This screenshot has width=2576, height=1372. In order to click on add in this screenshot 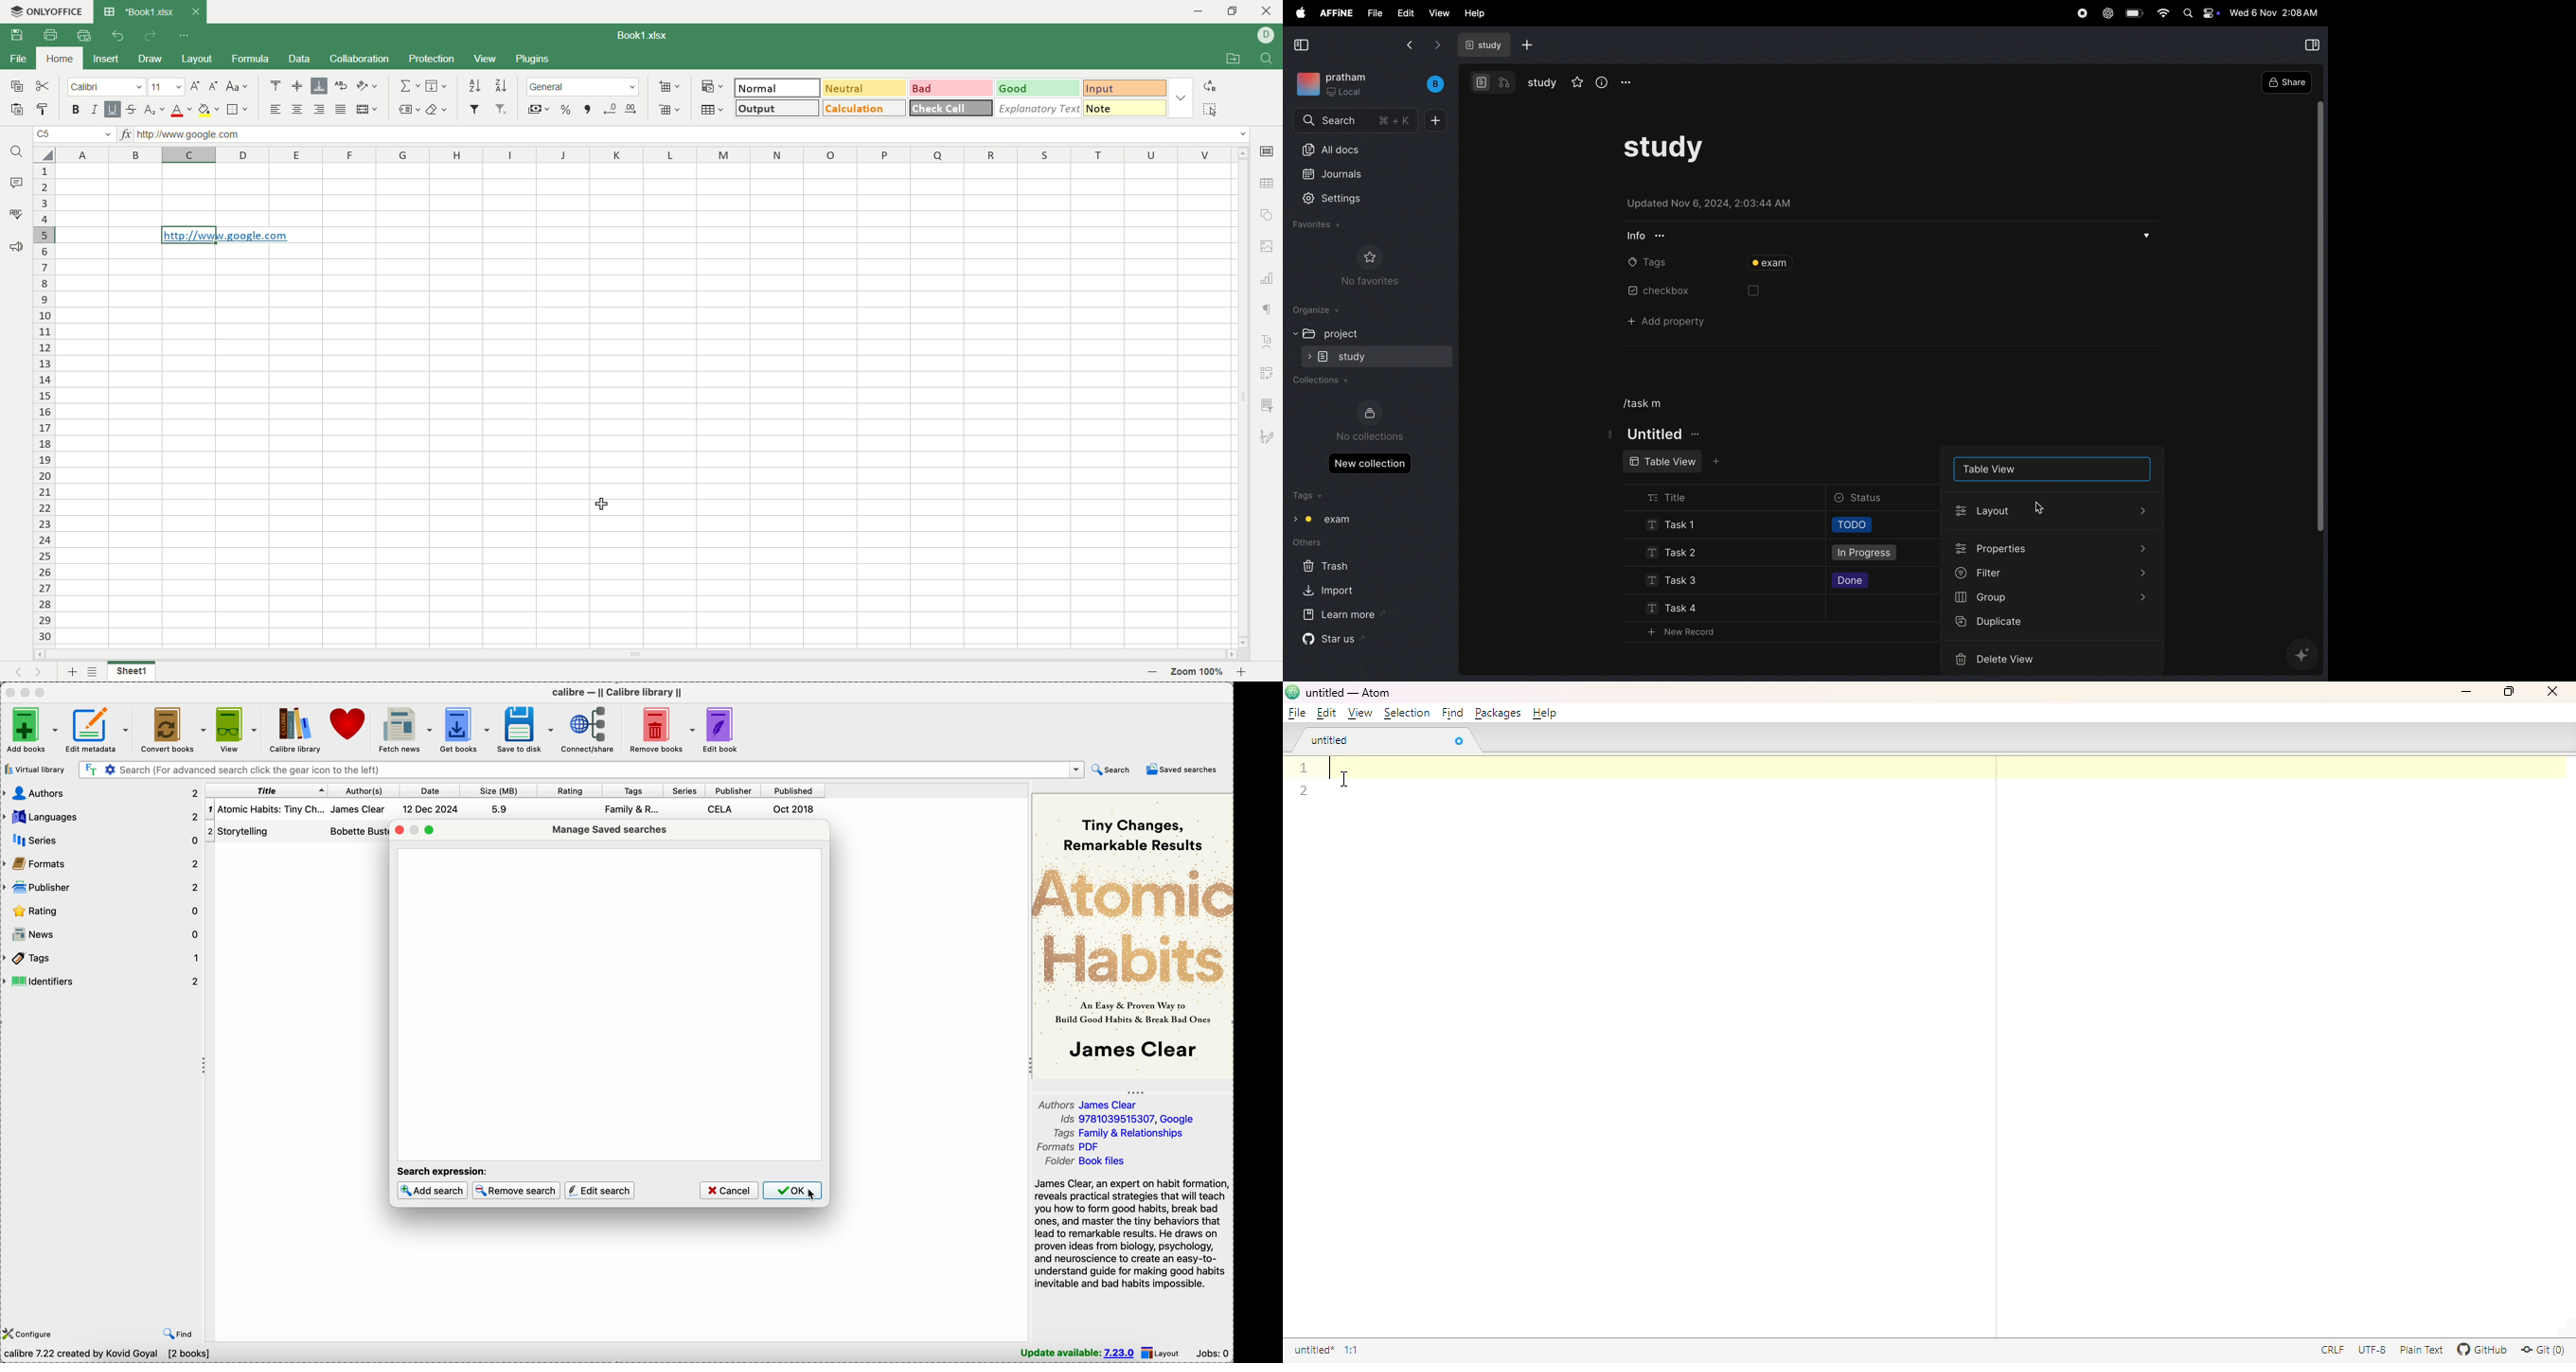, I will do `click(71, 671)`.